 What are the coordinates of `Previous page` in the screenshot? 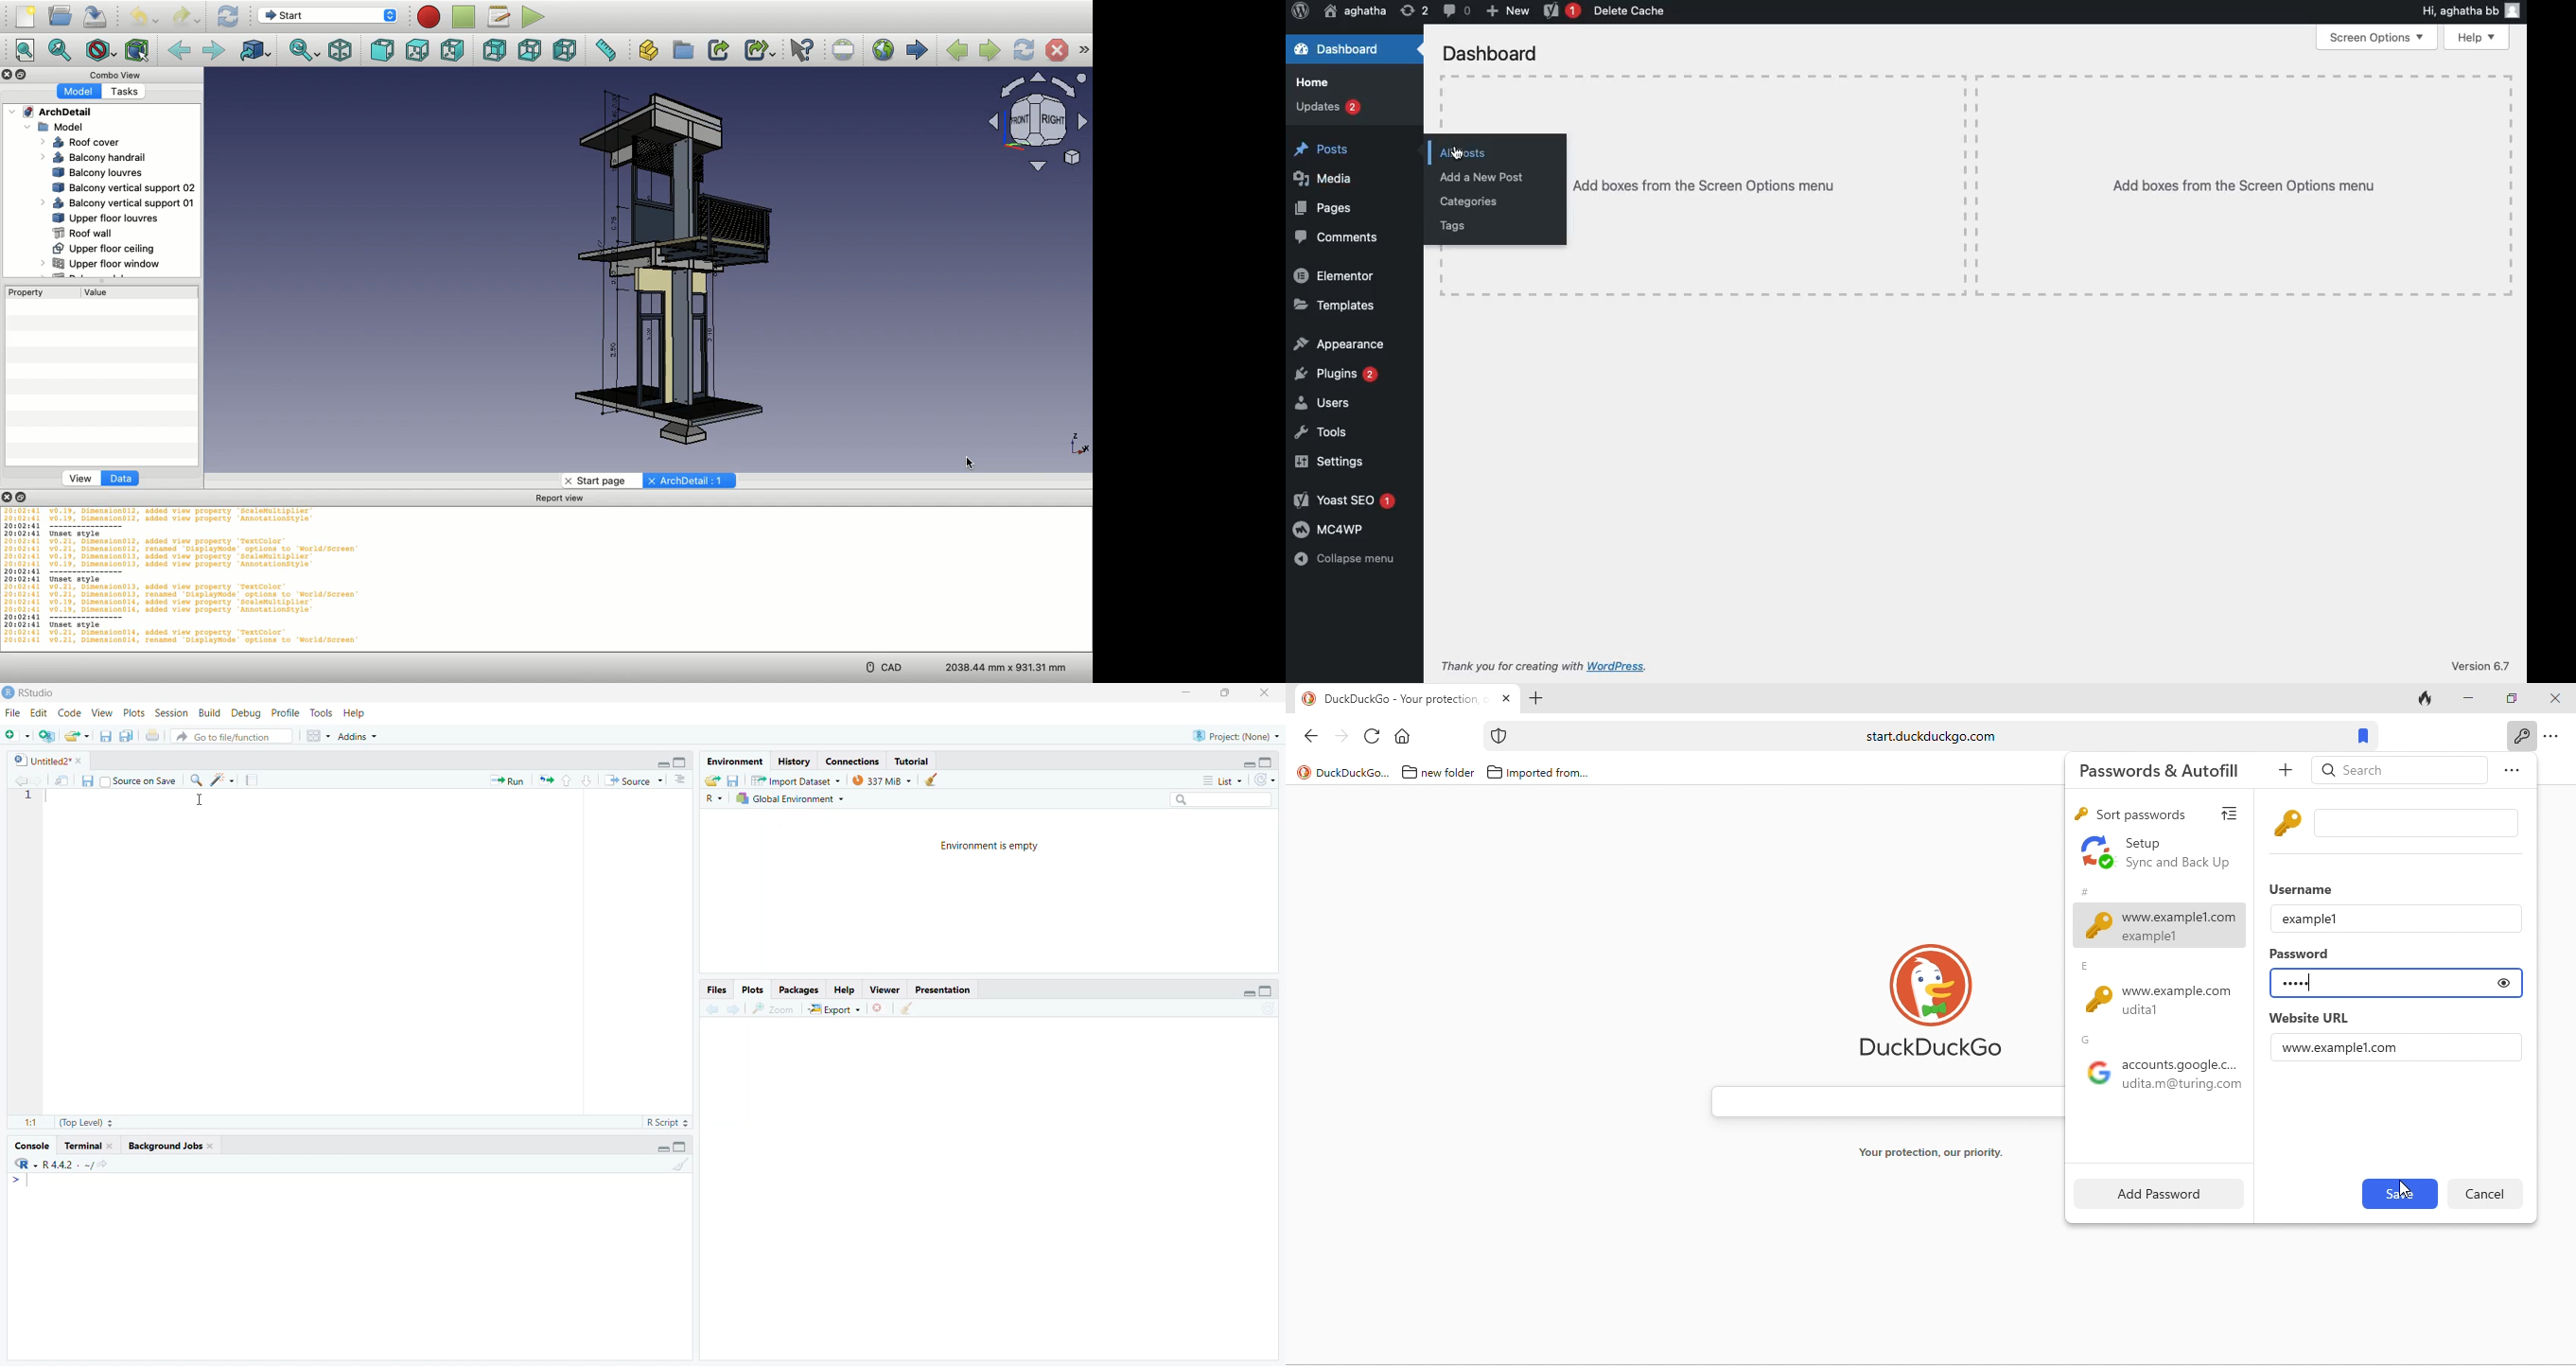 It's located at (955, 51).